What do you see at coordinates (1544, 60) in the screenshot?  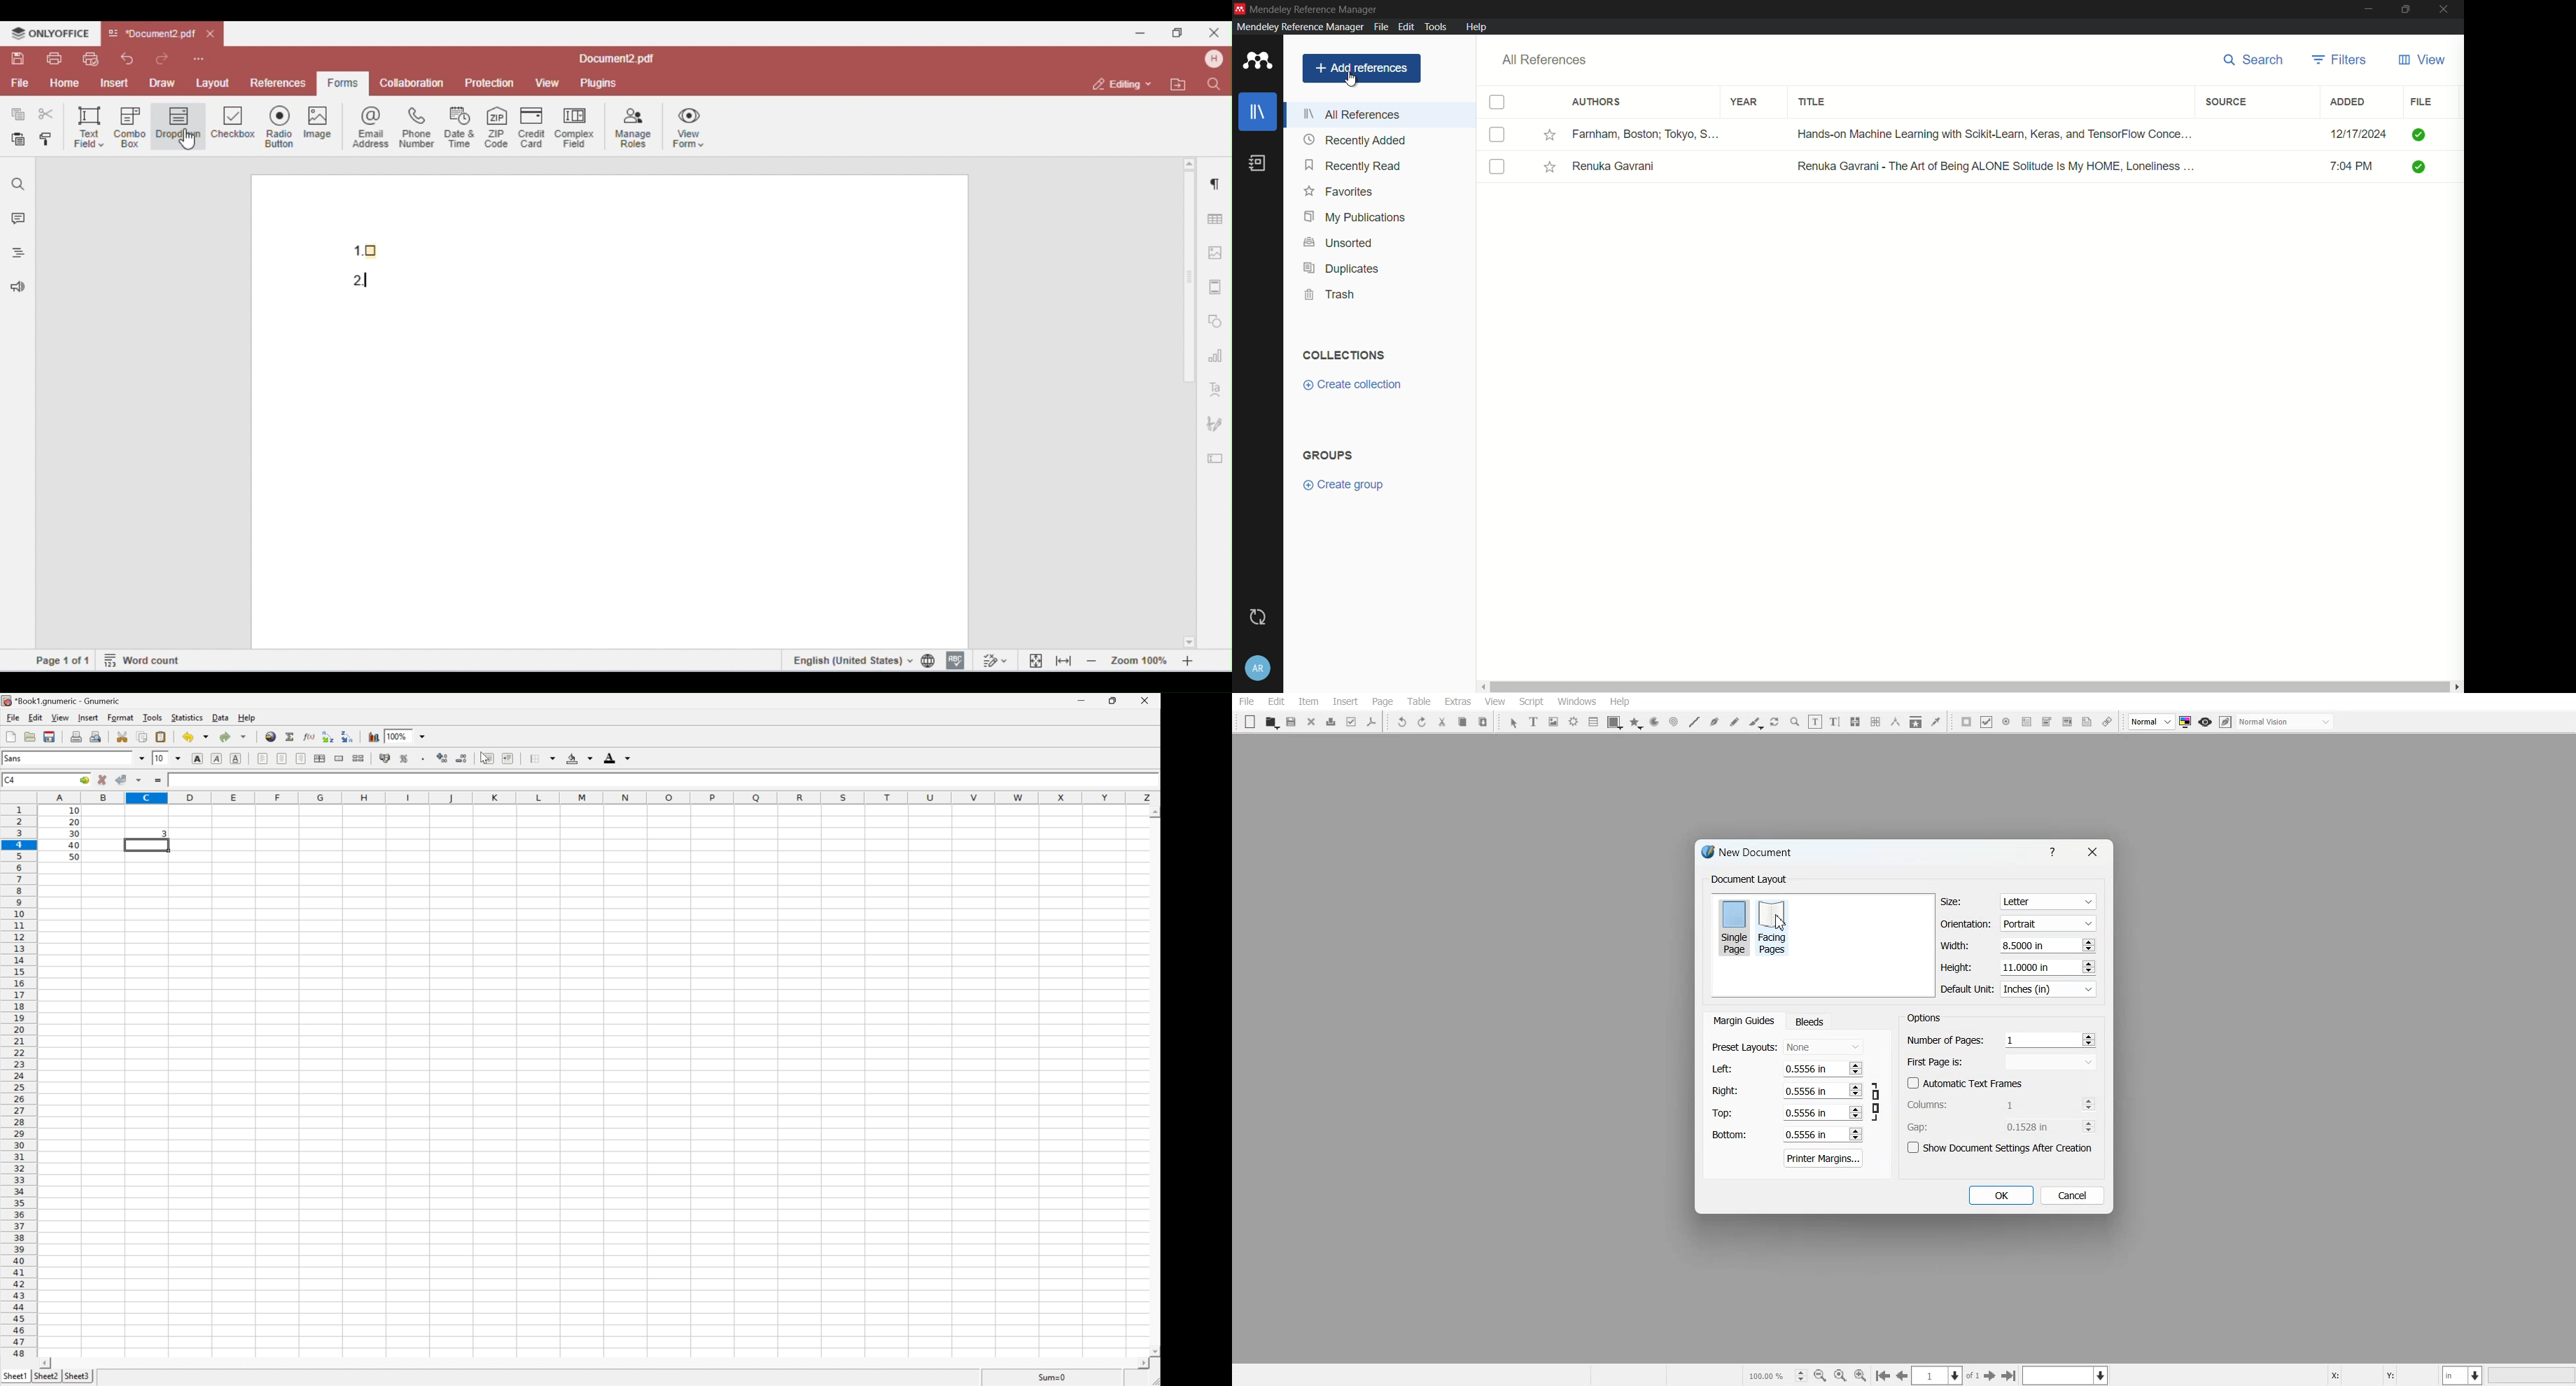 I see `all references` at bounding box center [1544, 60].